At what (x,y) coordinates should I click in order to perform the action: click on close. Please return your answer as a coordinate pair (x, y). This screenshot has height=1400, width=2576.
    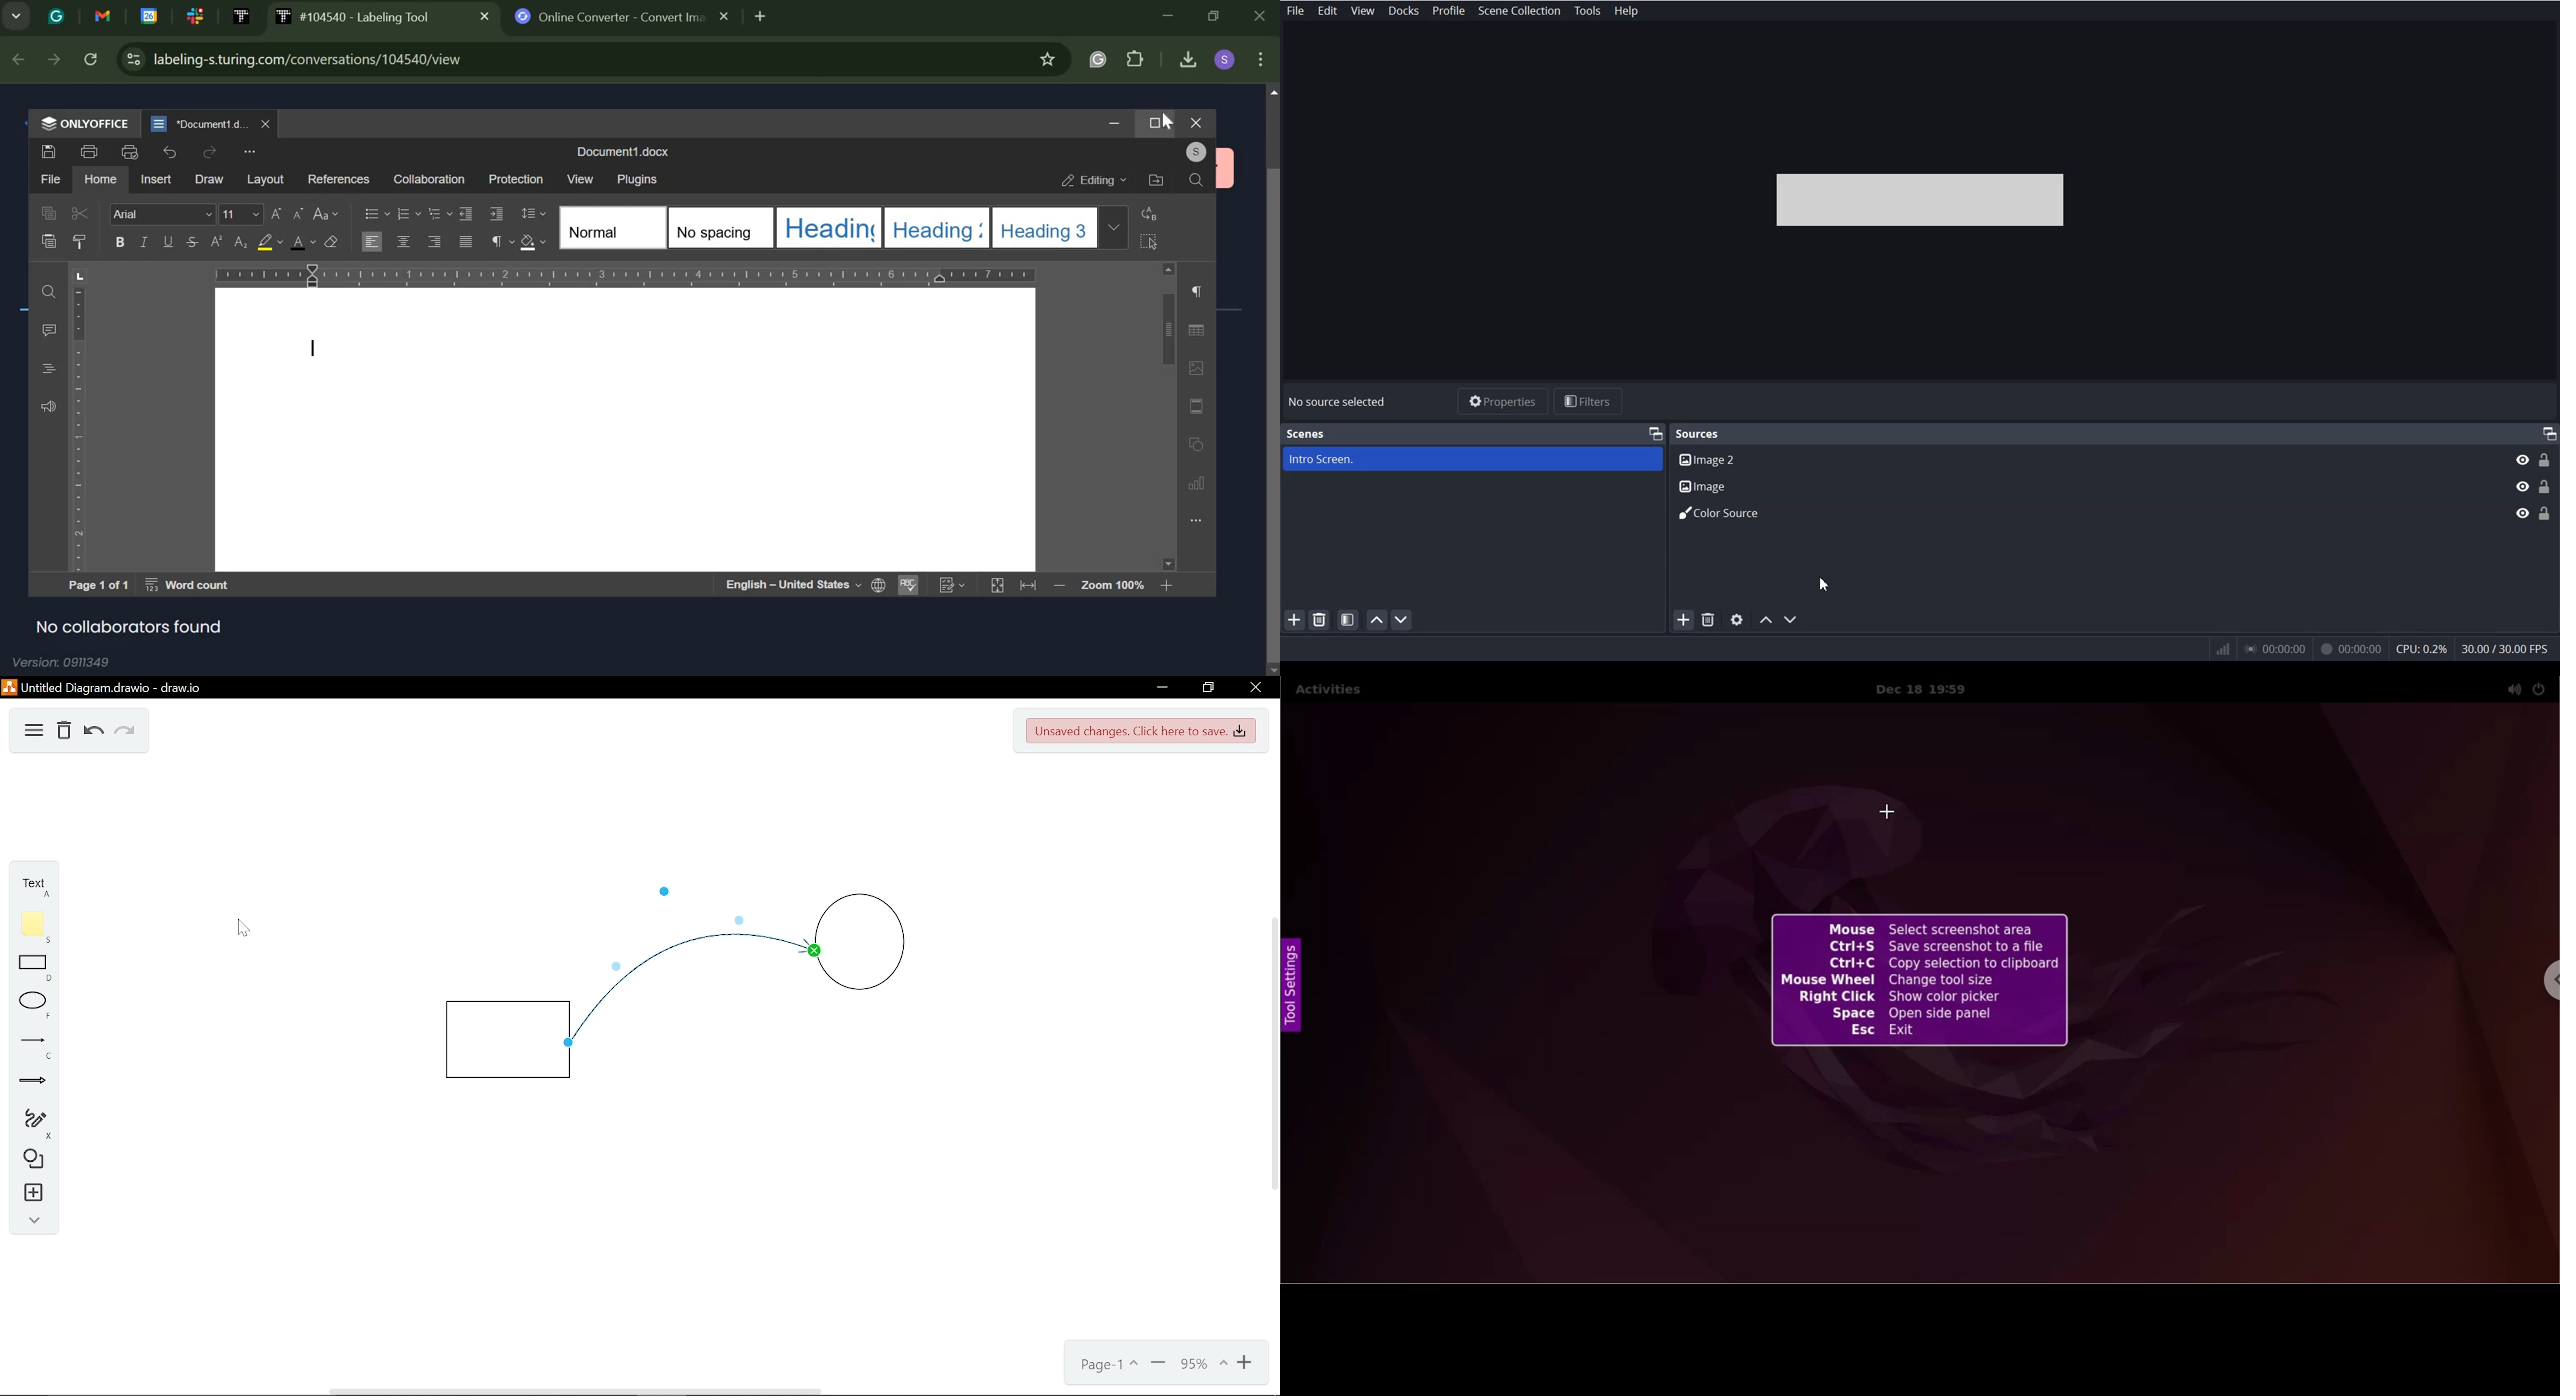
    Looking at the image, I should click on (1263, 15).